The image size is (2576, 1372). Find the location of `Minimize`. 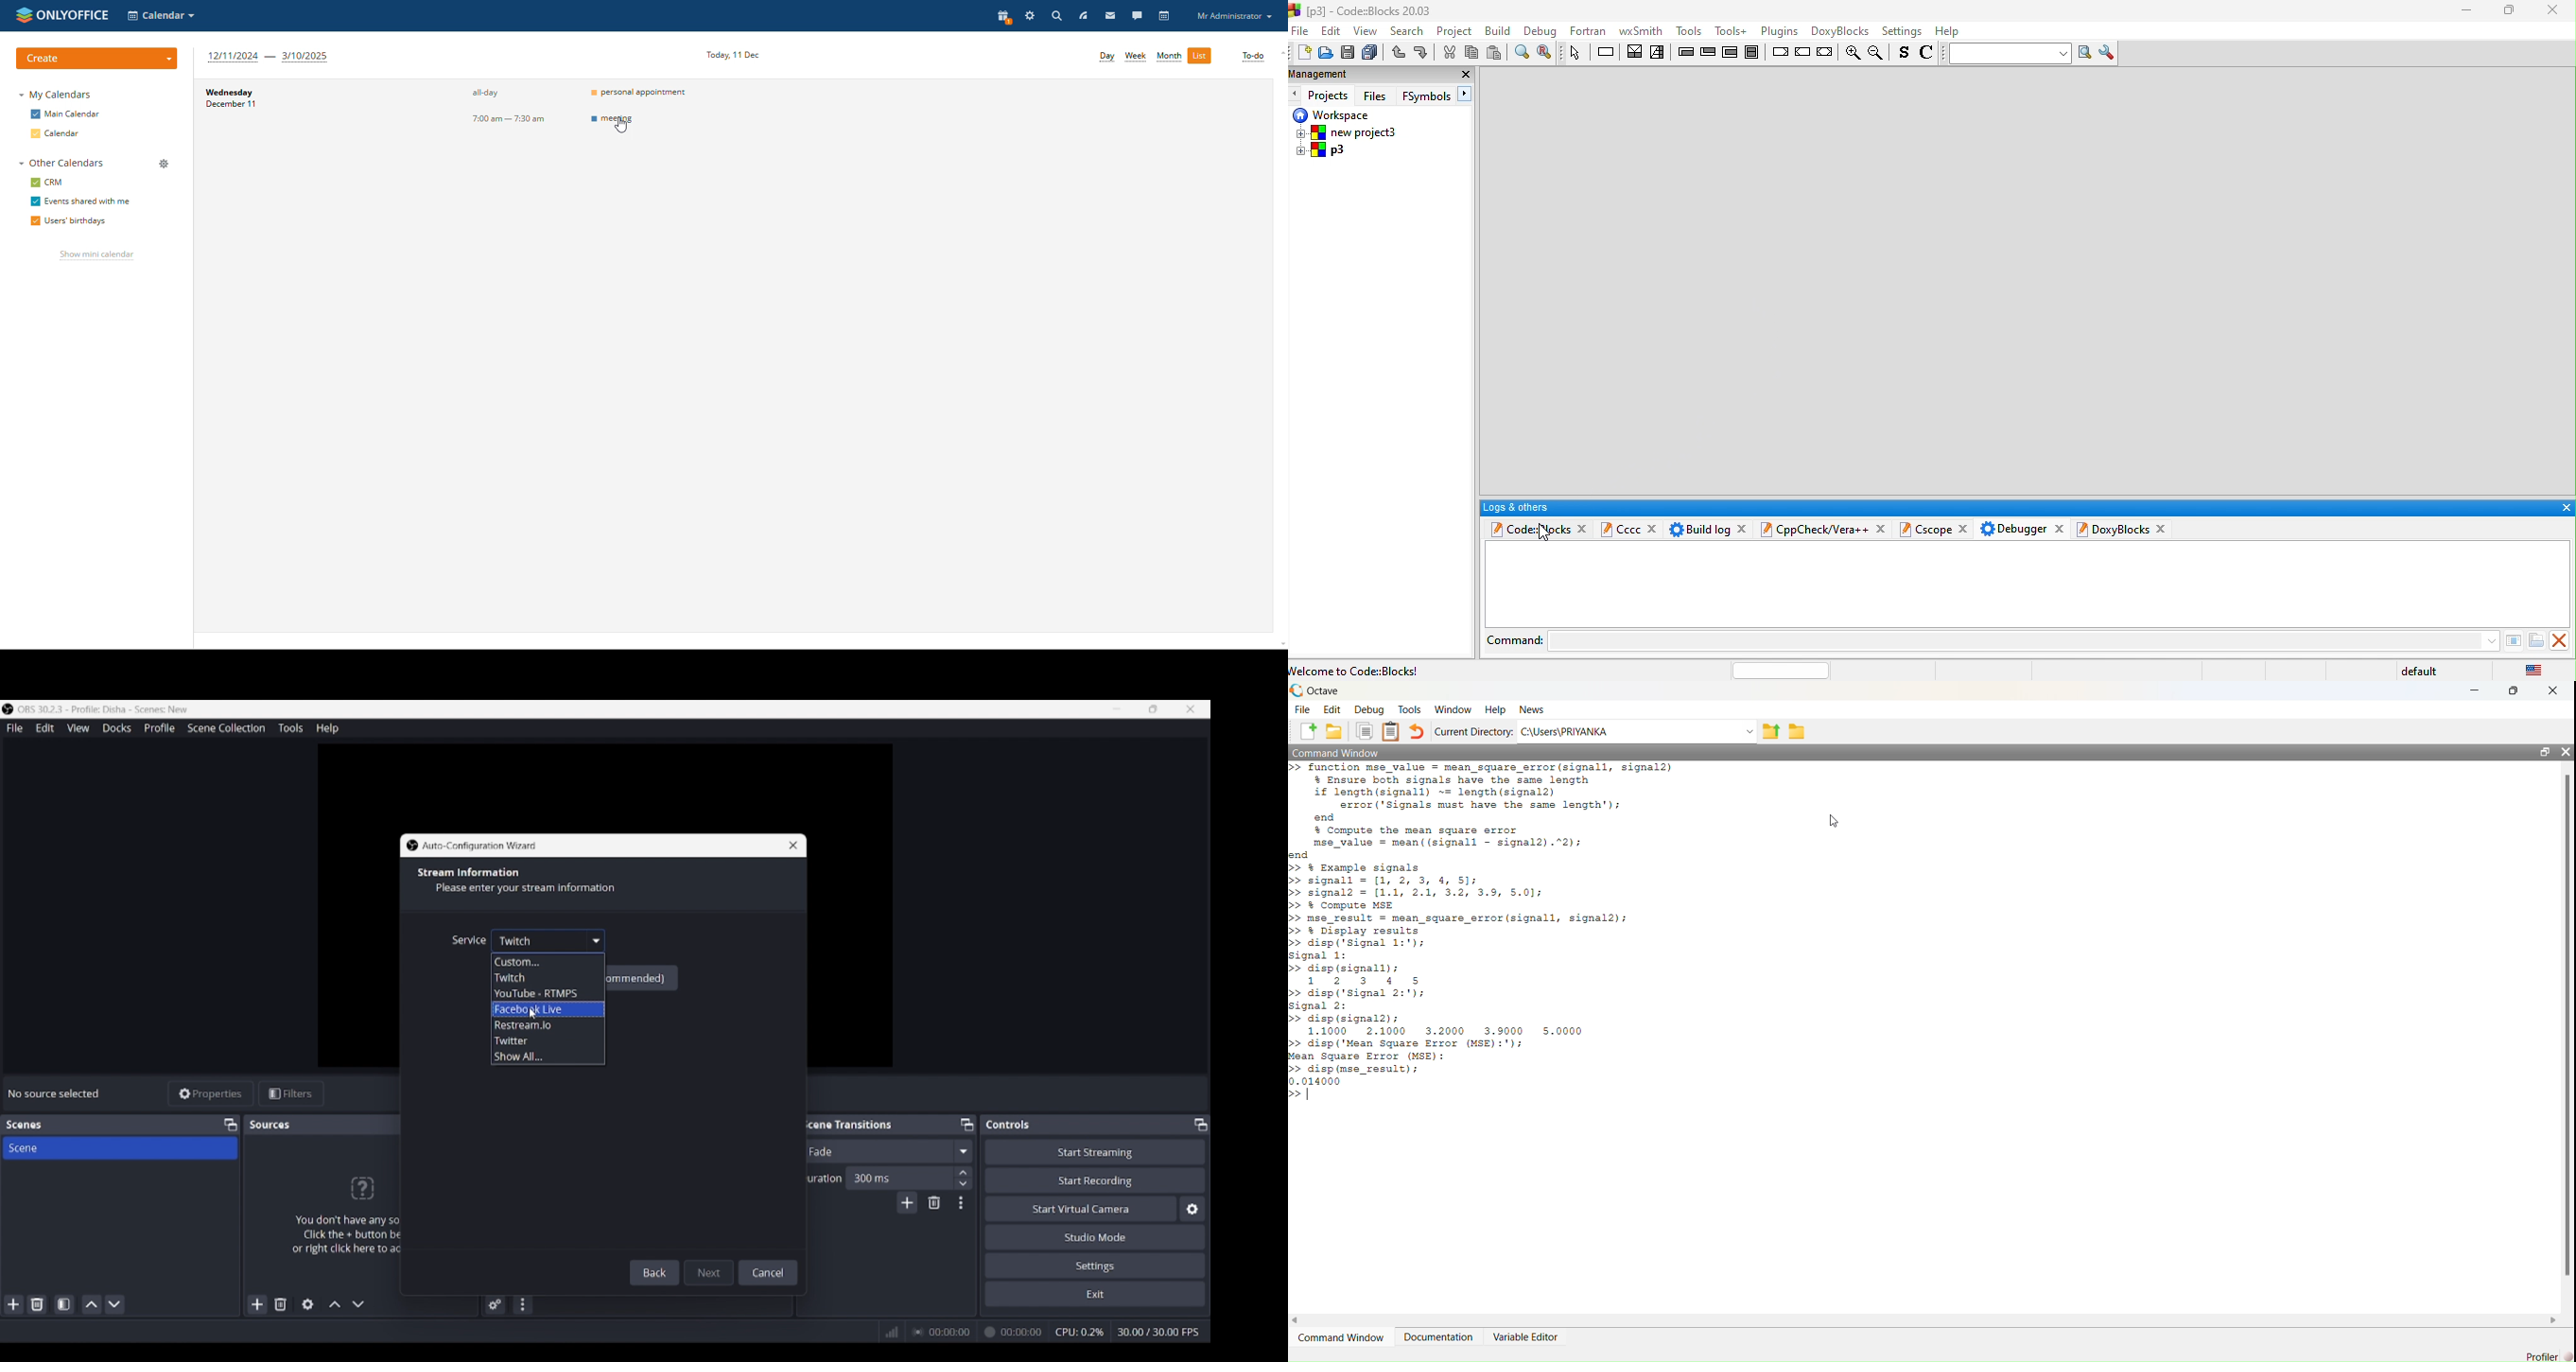

Minimize is located at coordinates (1117, 709).